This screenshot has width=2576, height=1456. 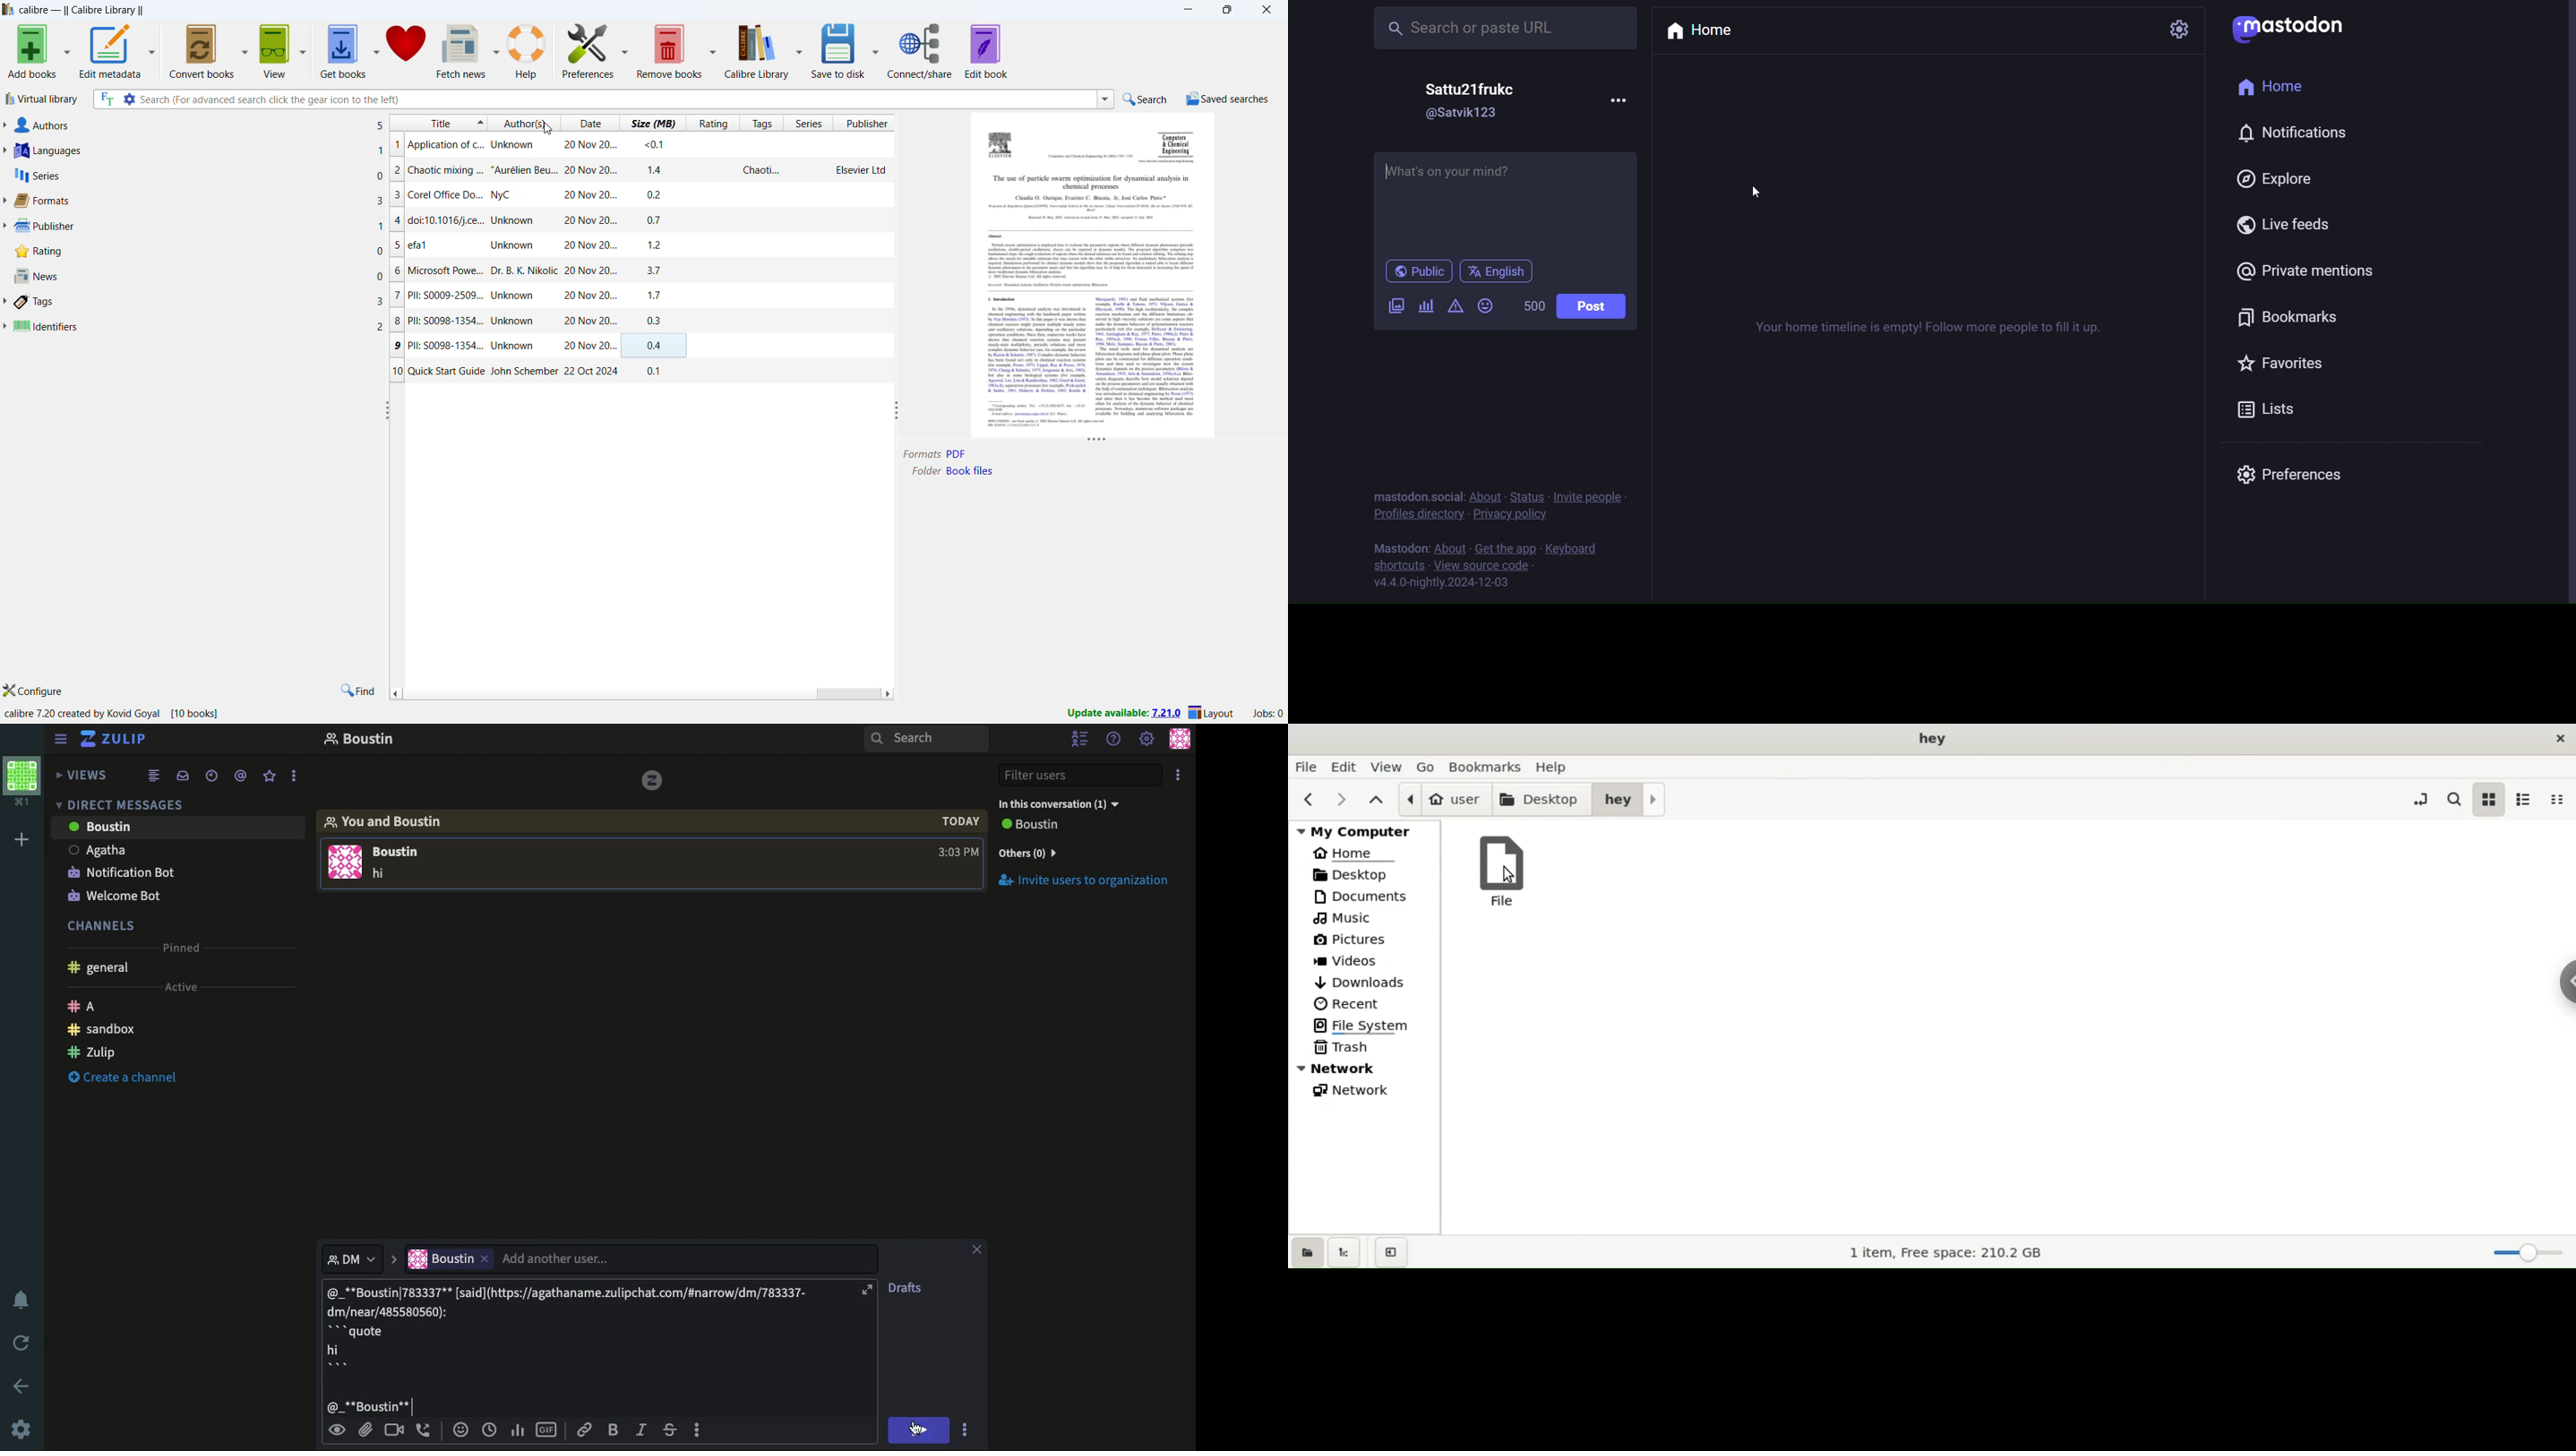 I want to click on view options, so click(x=303, y=52).